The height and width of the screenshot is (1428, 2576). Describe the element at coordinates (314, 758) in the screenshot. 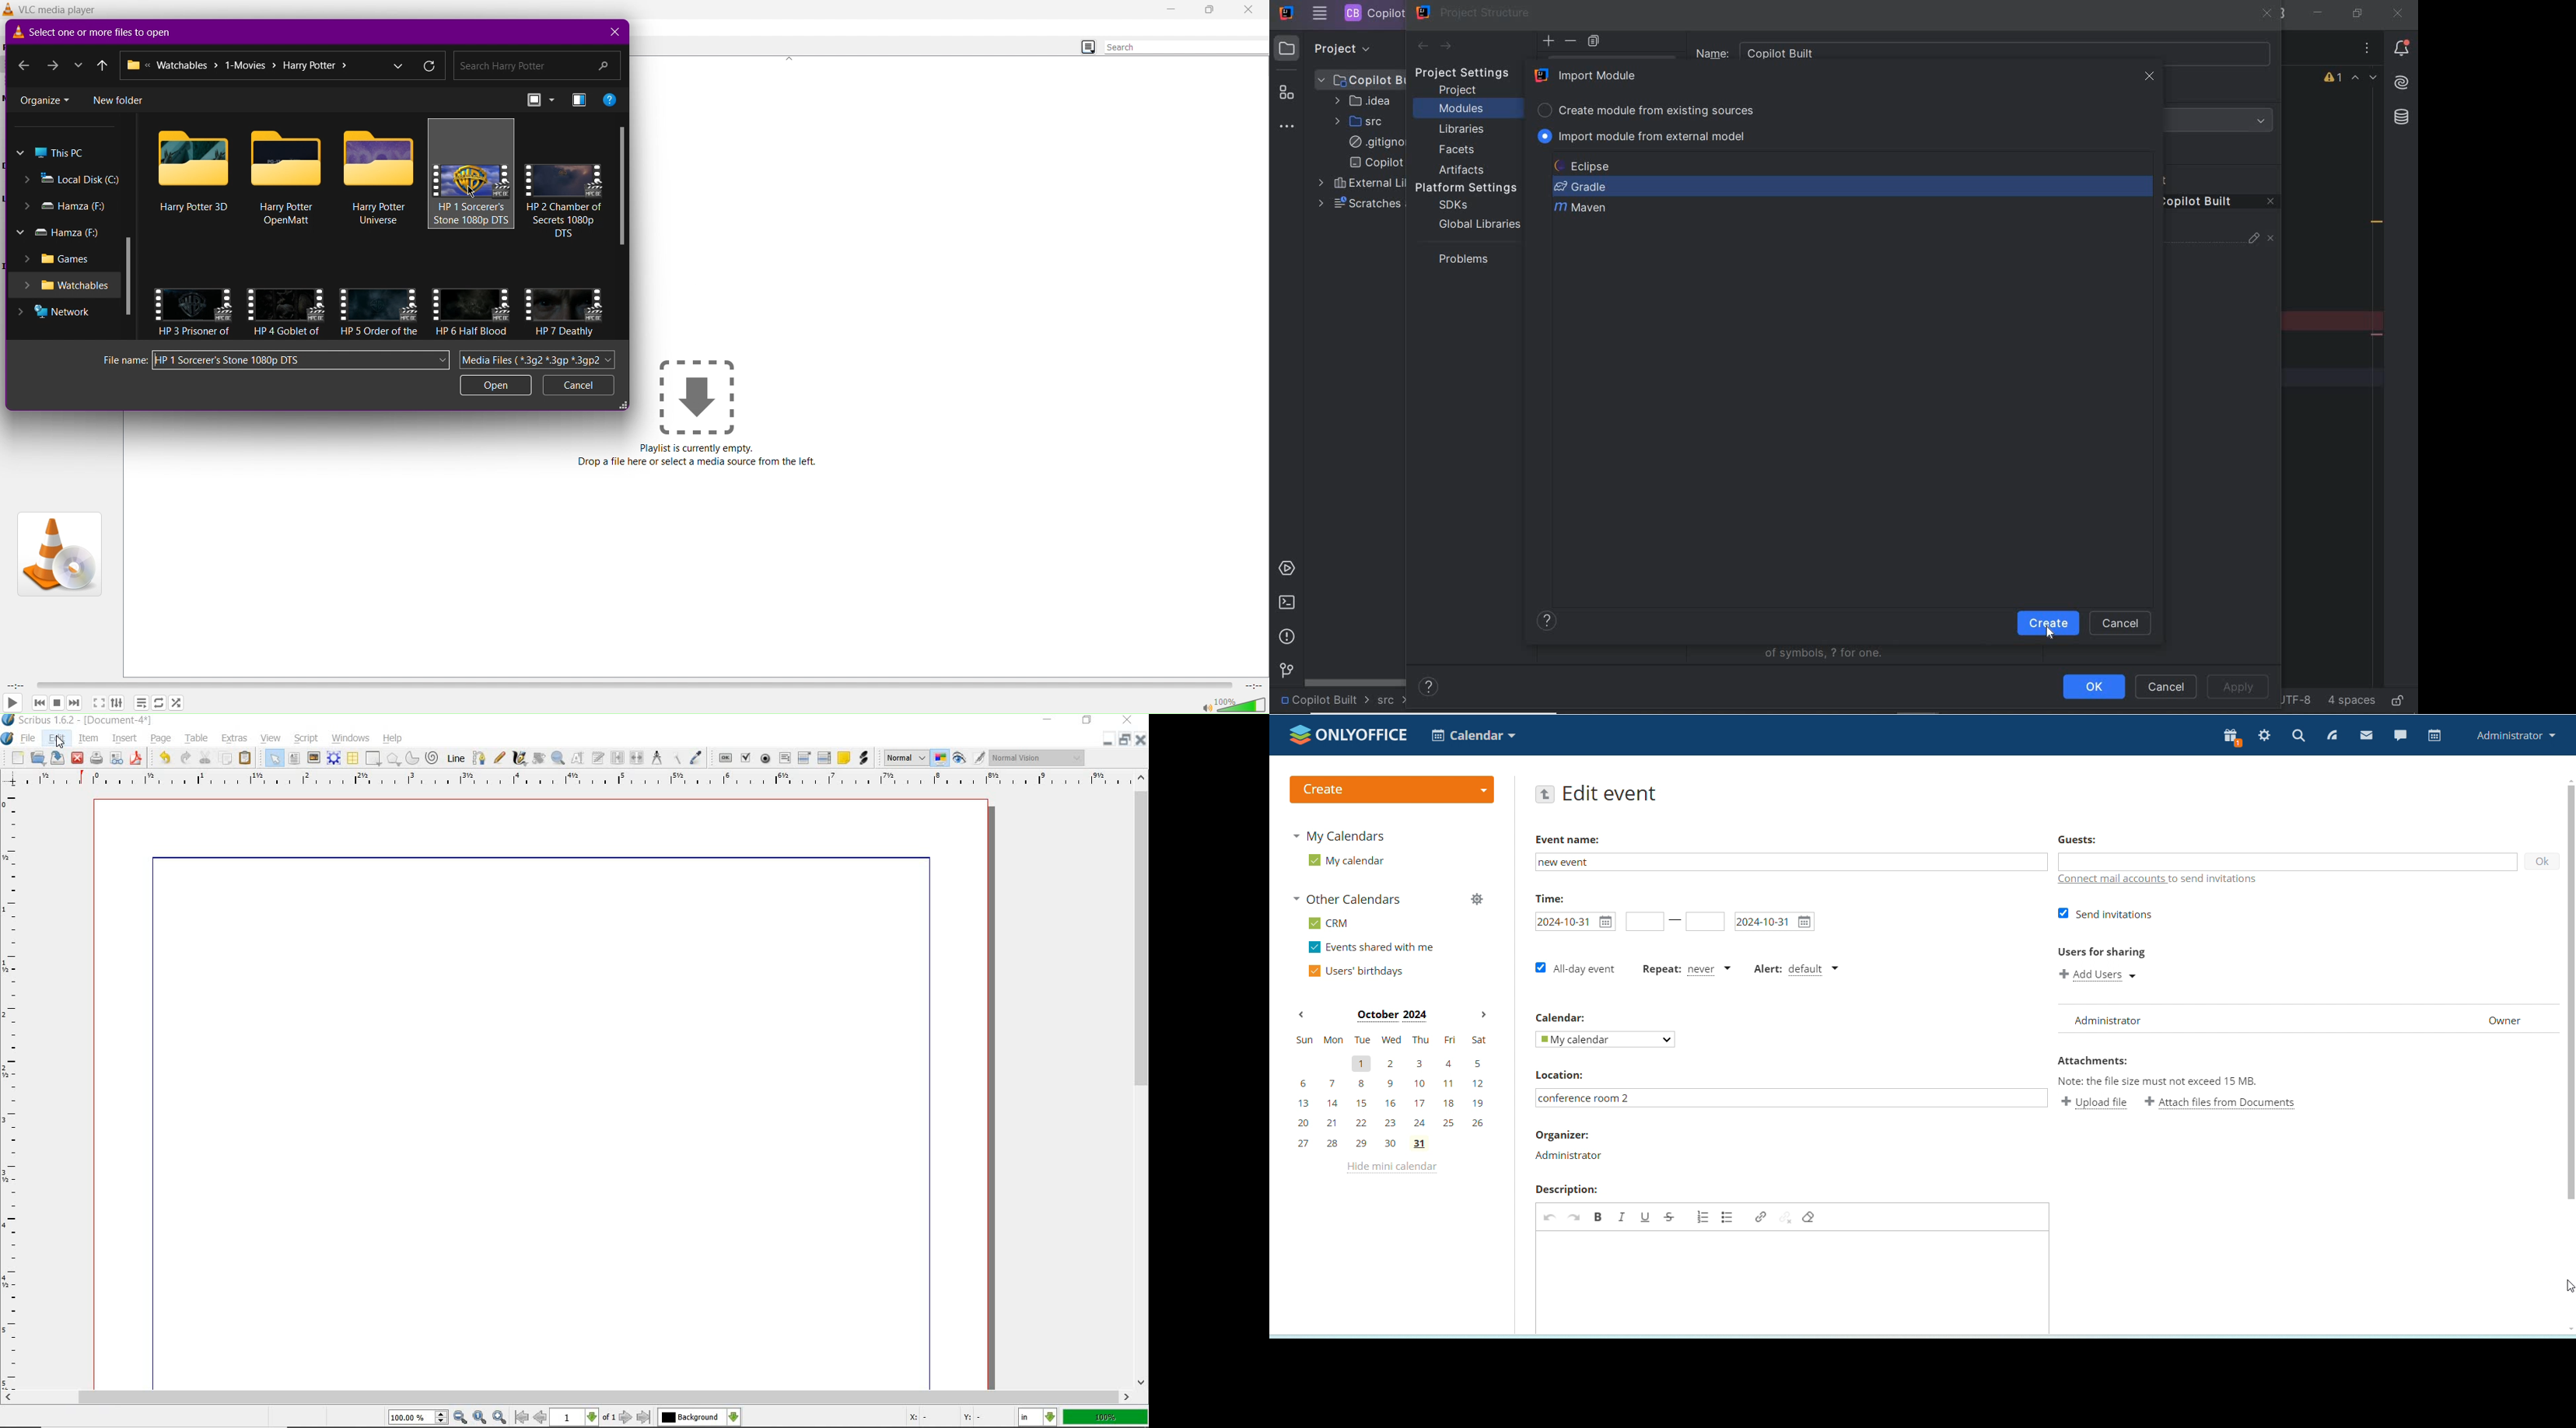

I see `image frame` at that location.